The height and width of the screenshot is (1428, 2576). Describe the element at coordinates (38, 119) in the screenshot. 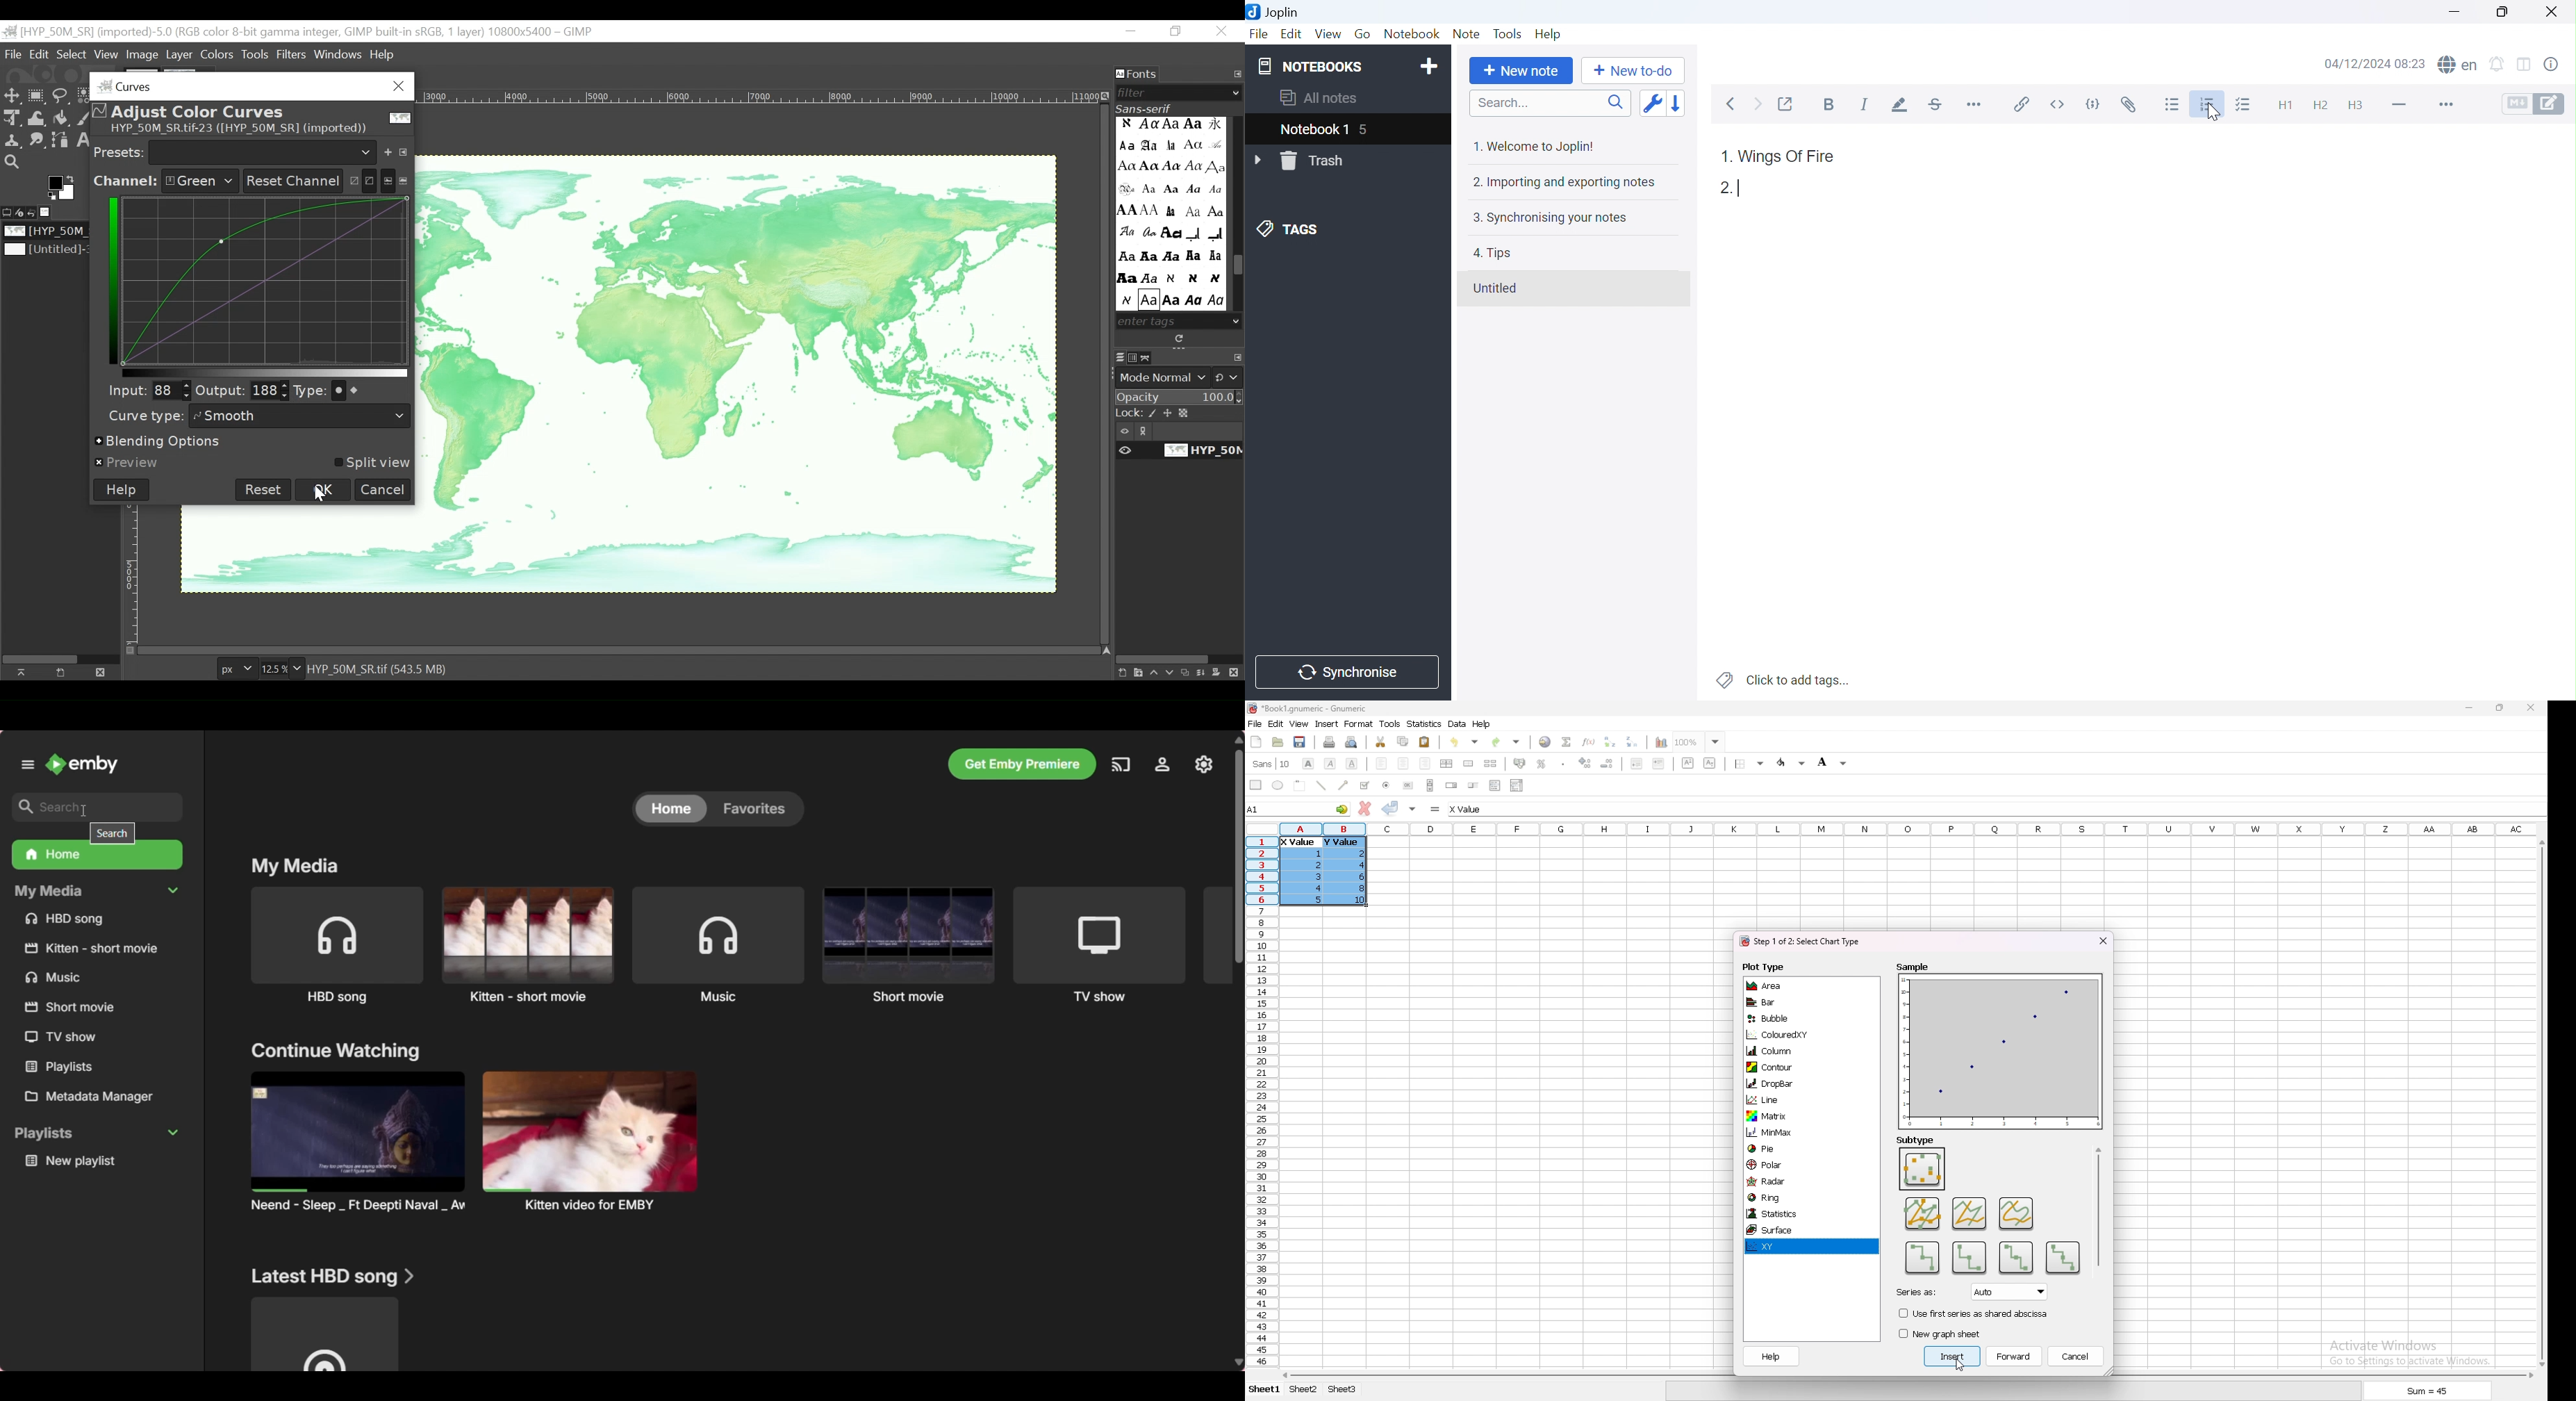

I see `Warp Transform` at that location.